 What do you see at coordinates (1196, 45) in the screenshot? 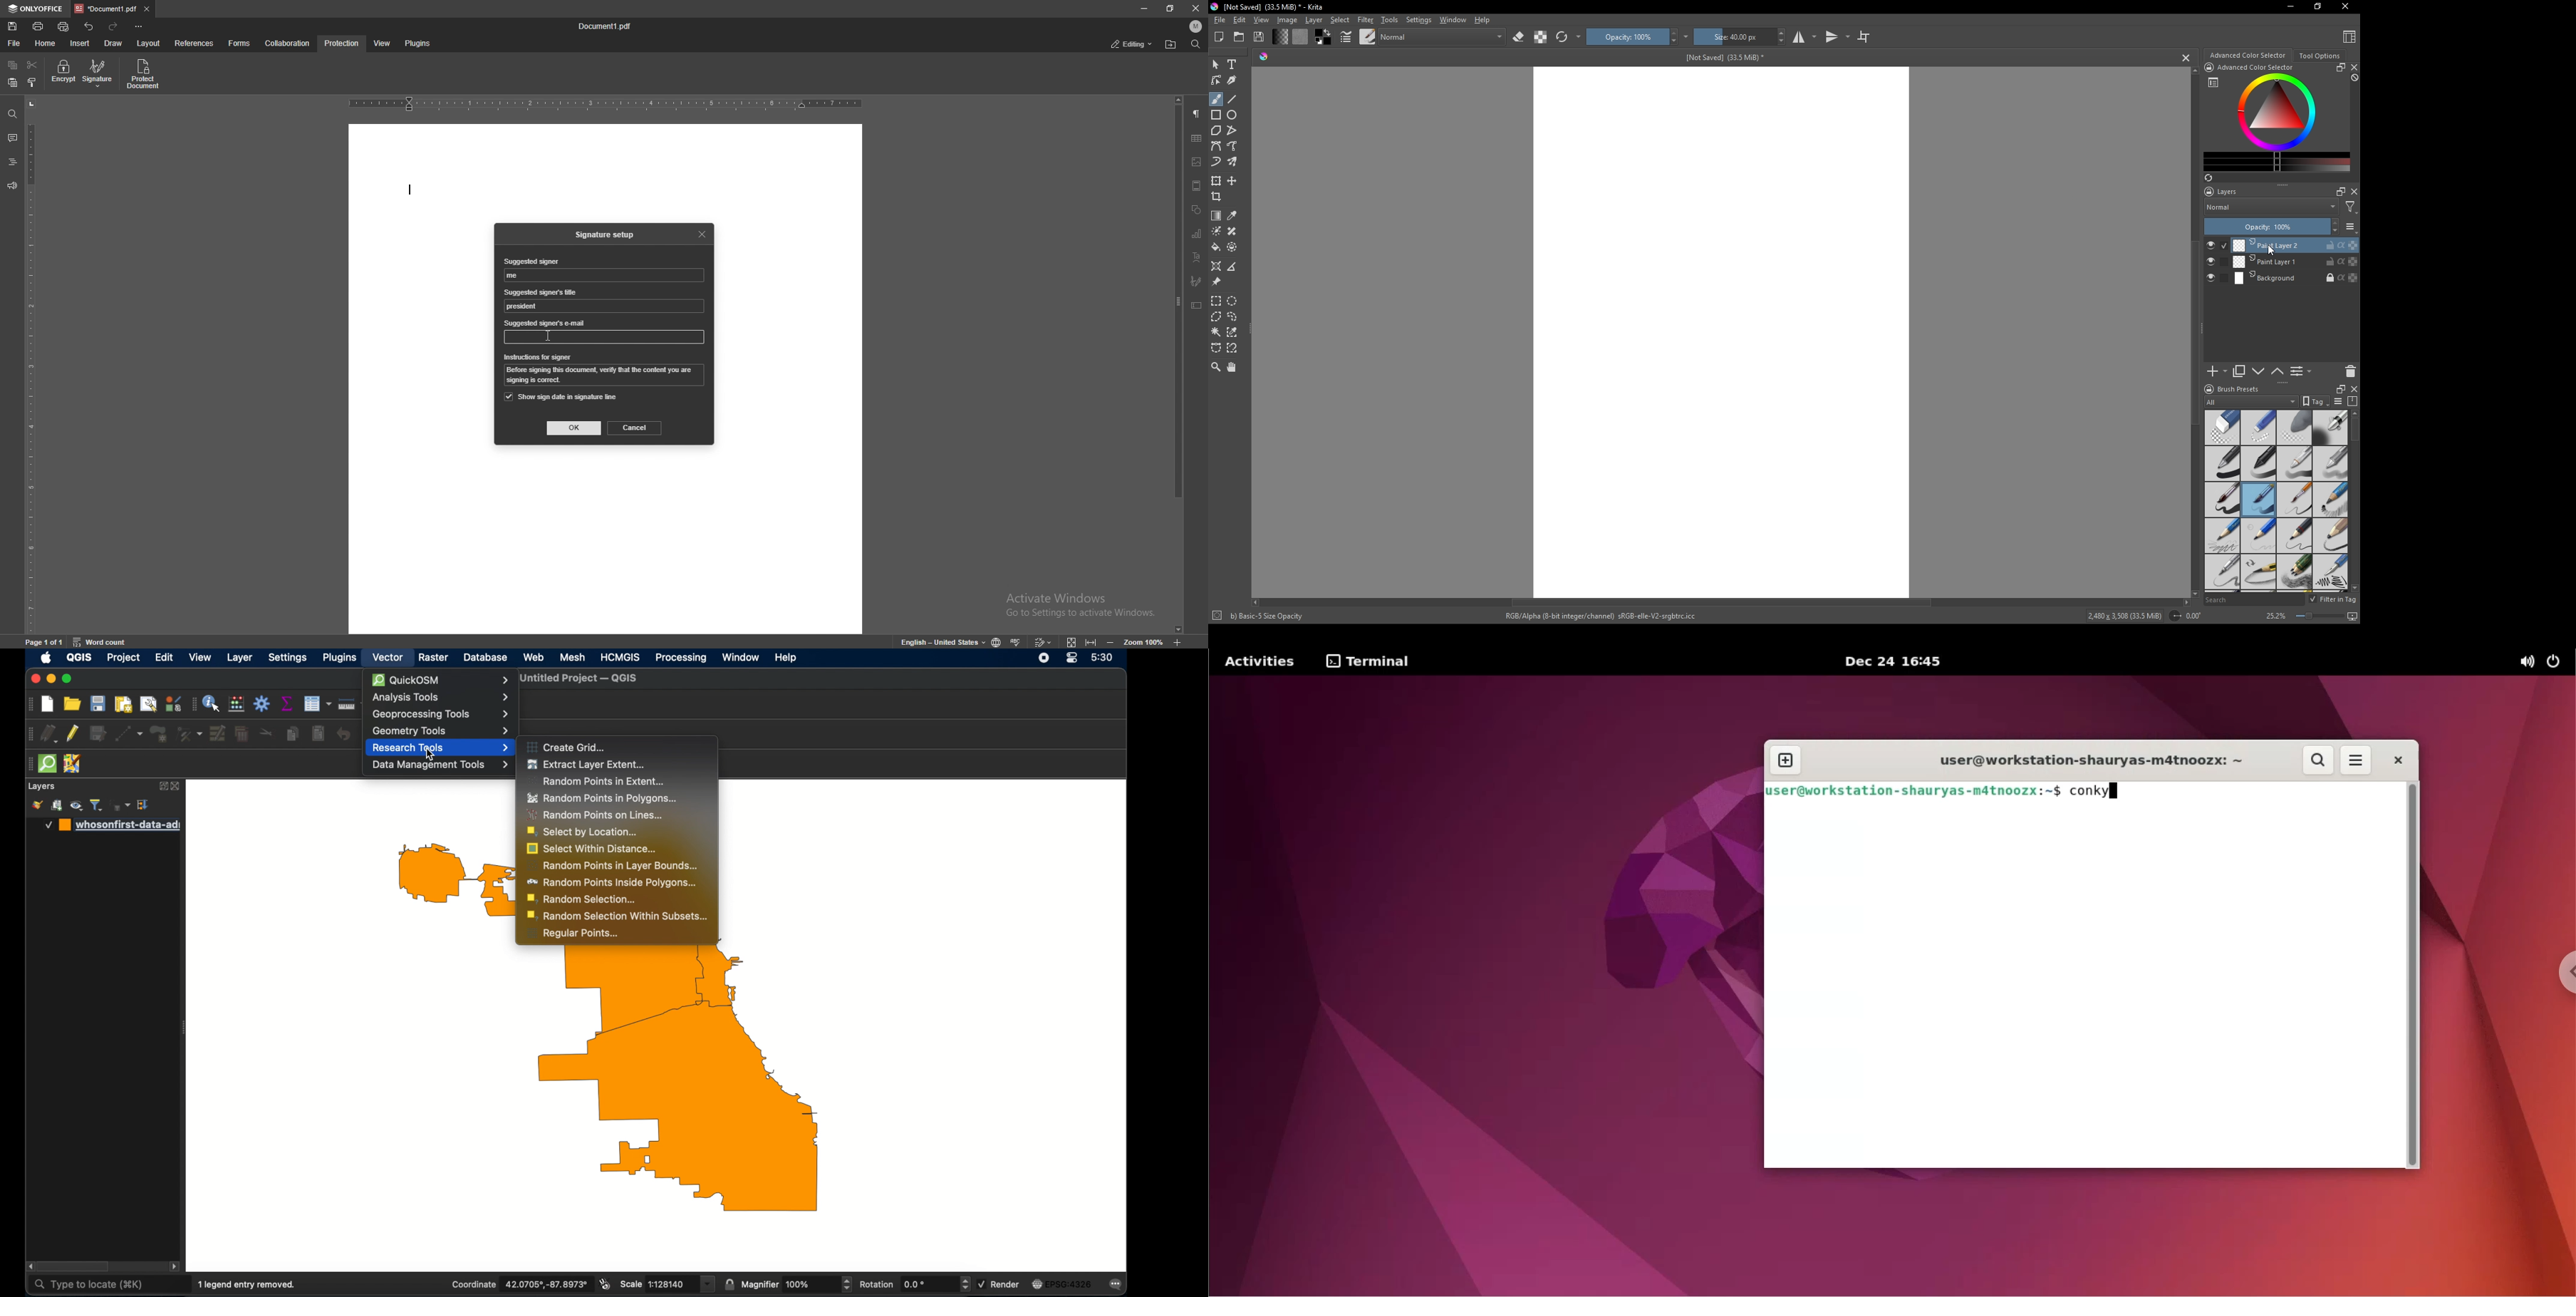
I see `find` at bounding box center [1196, 45].